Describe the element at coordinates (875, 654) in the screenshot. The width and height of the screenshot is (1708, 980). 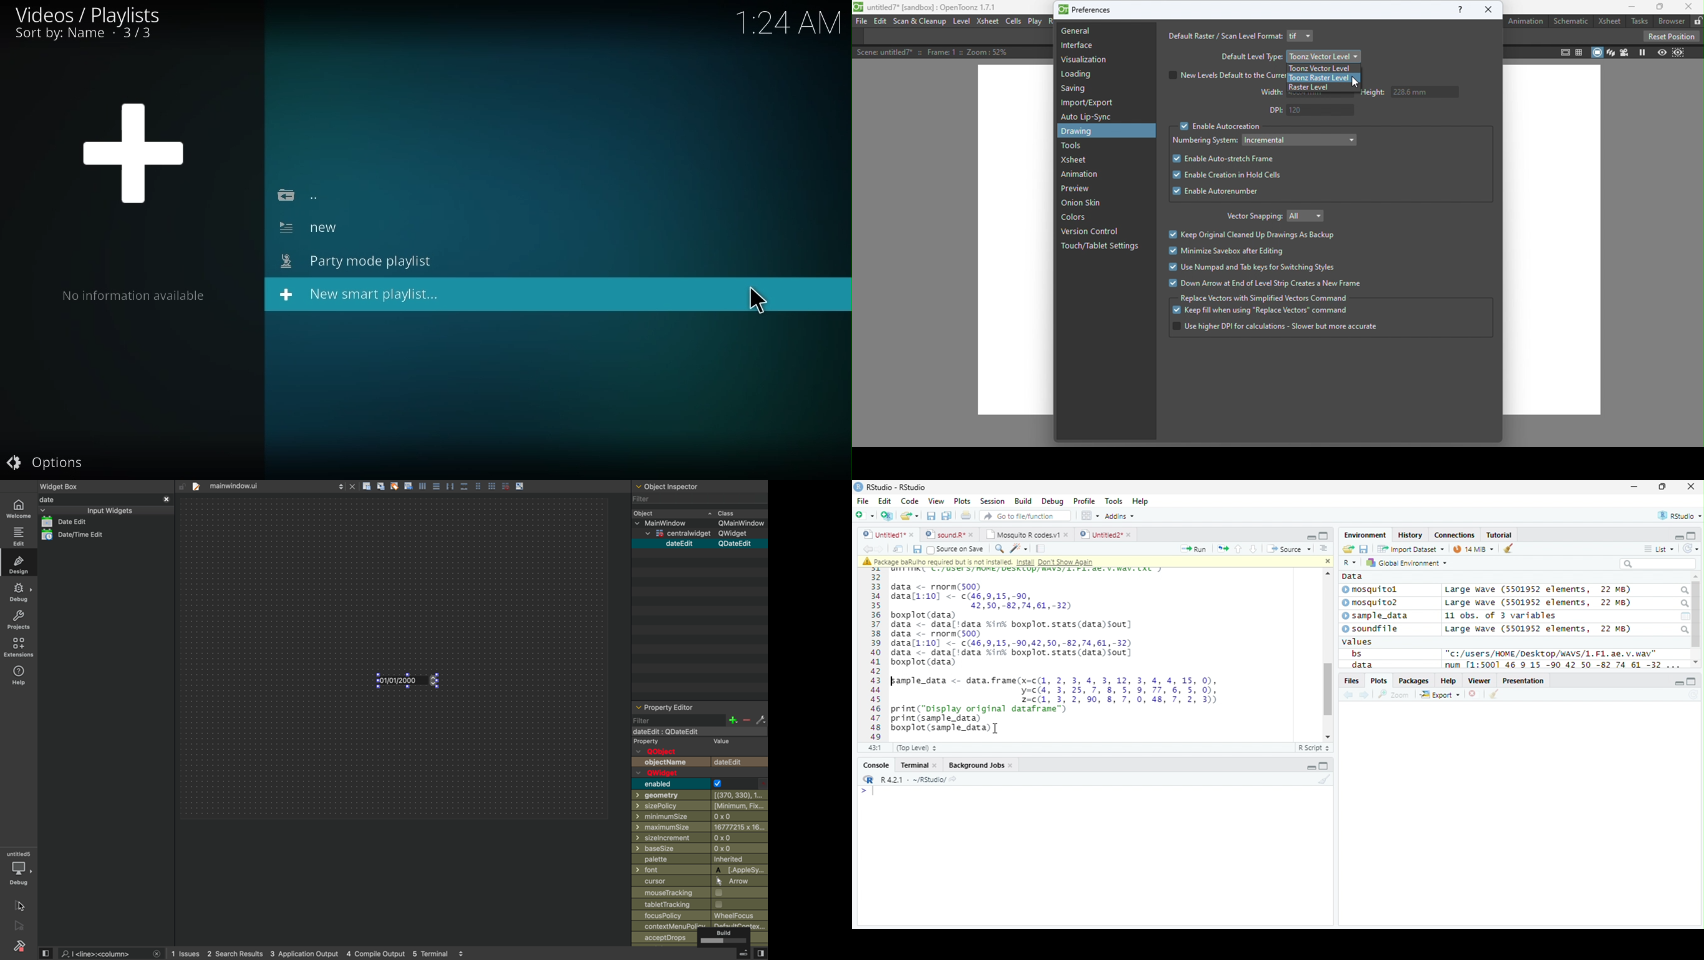
I see `Numbering line` at that location.